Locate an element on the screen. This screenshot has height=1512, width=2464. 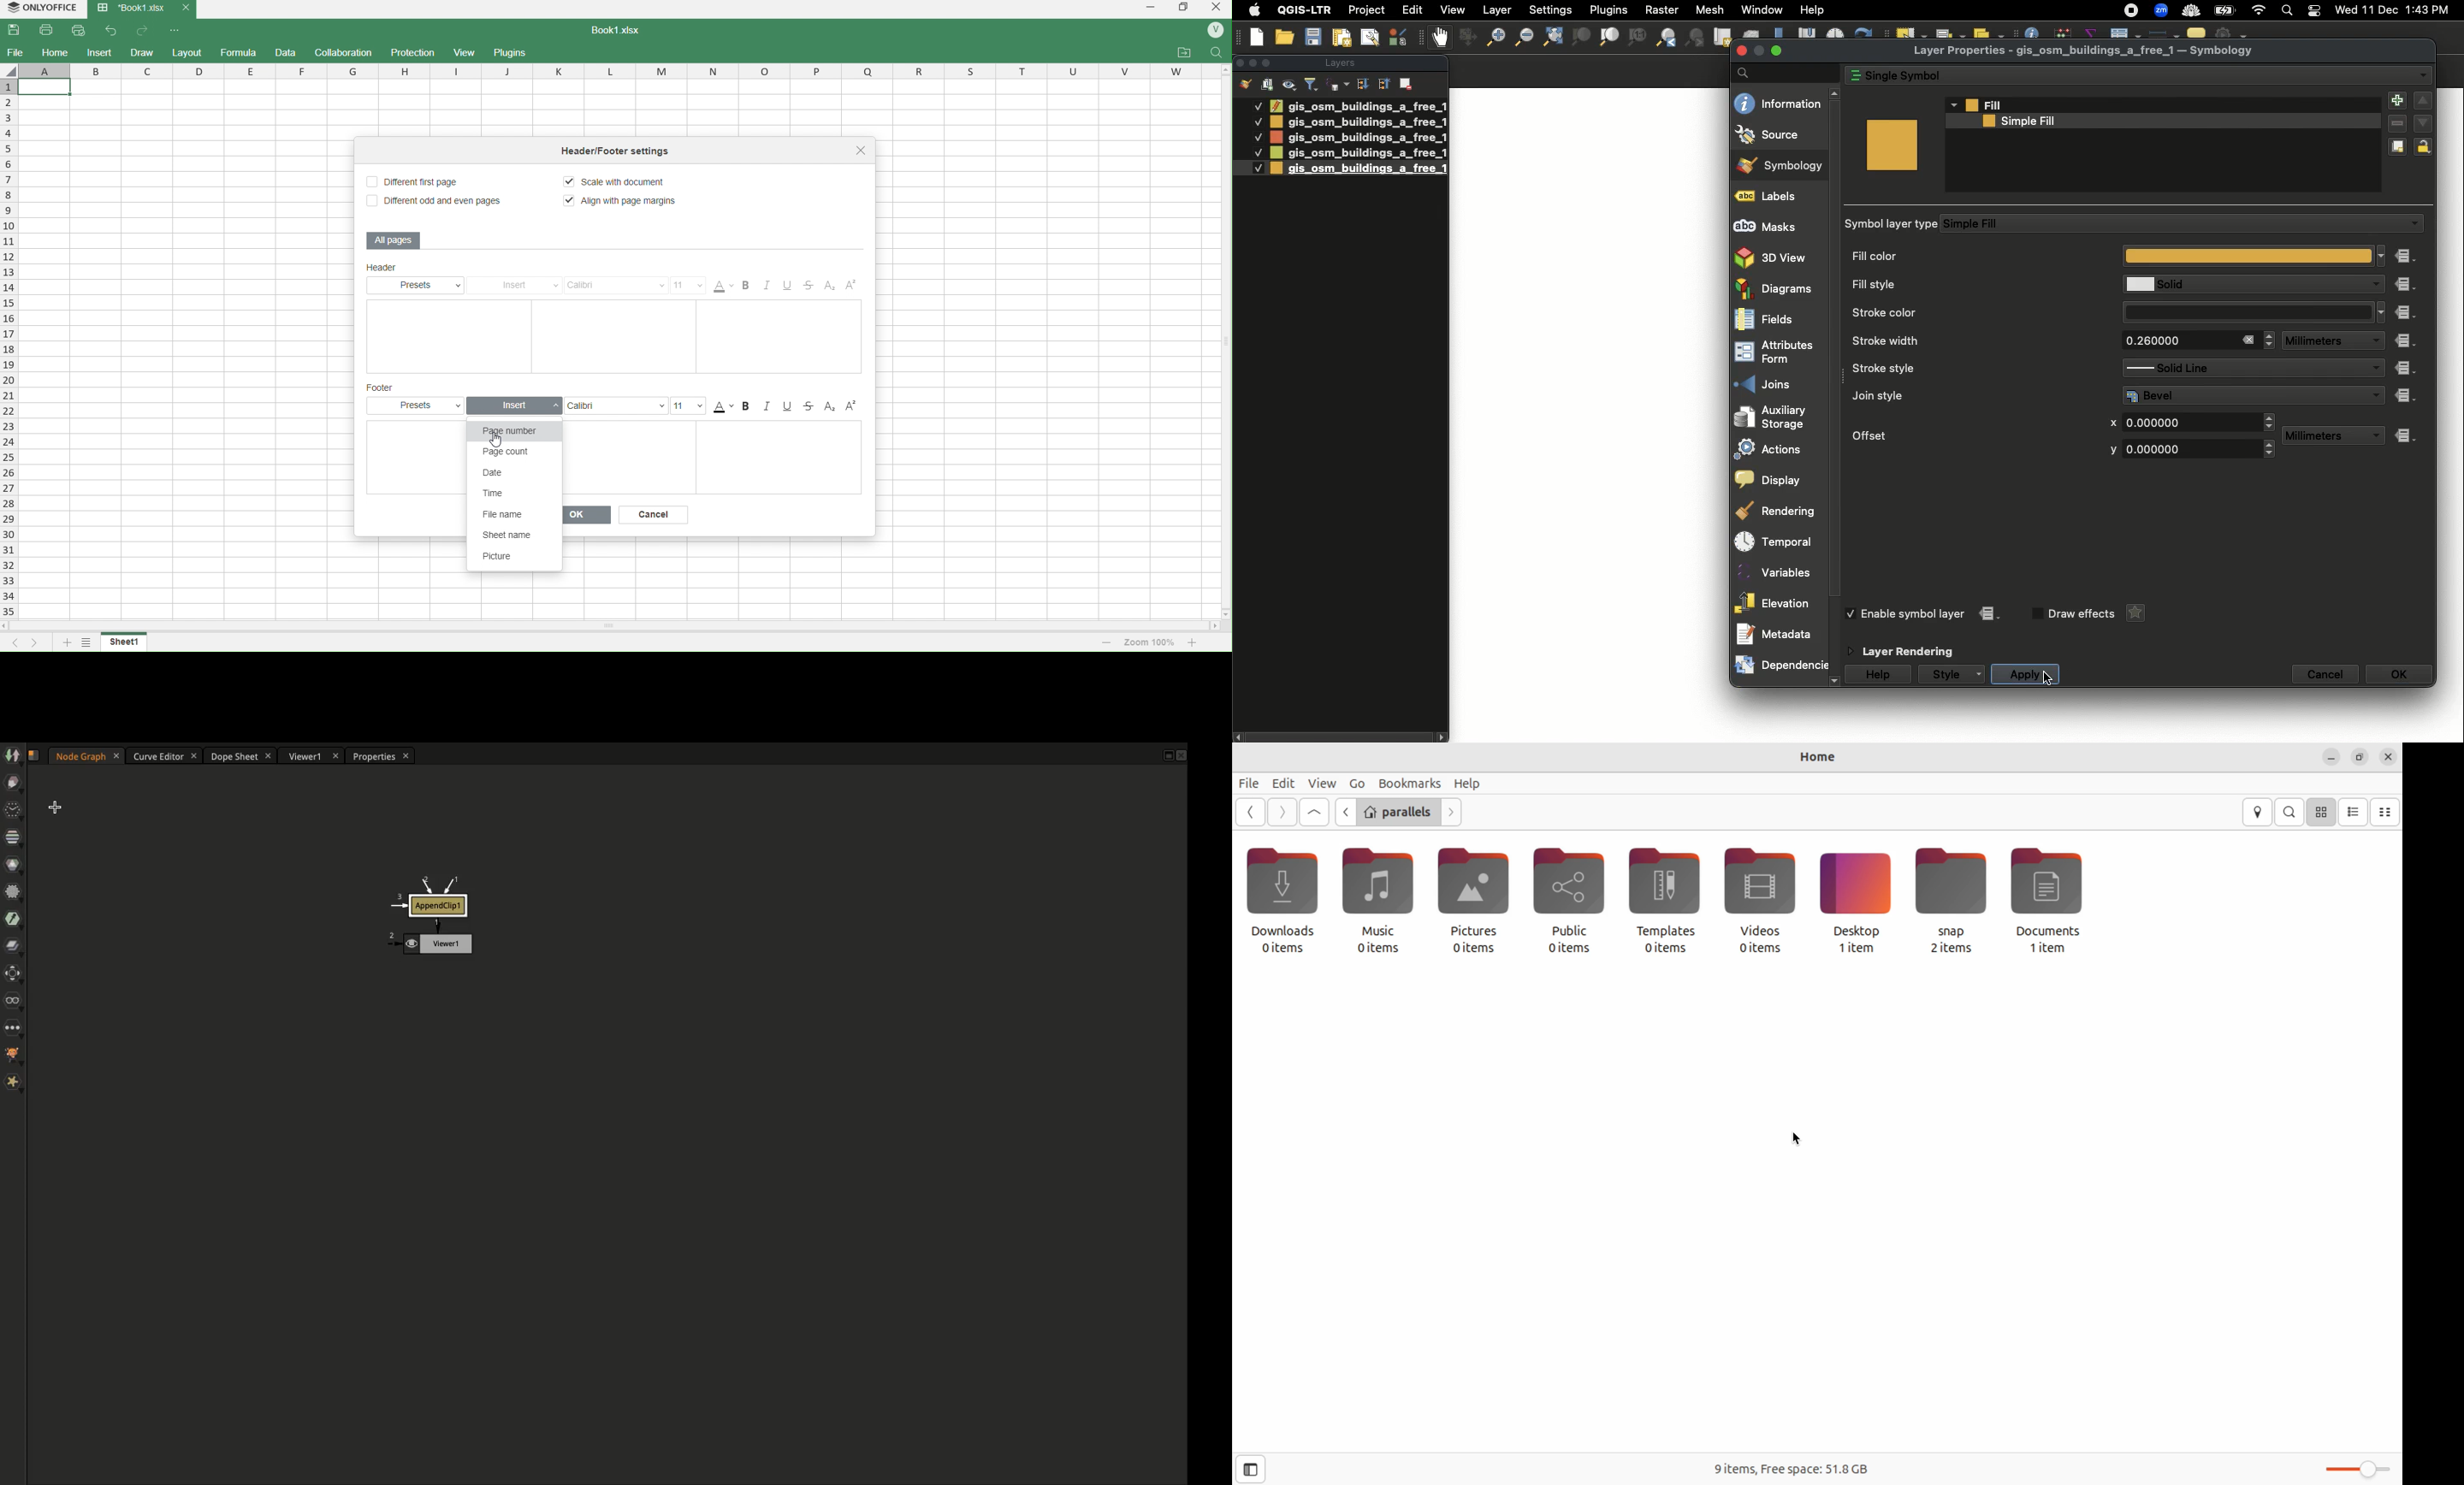
OK is located at coordinates (2399, 674).